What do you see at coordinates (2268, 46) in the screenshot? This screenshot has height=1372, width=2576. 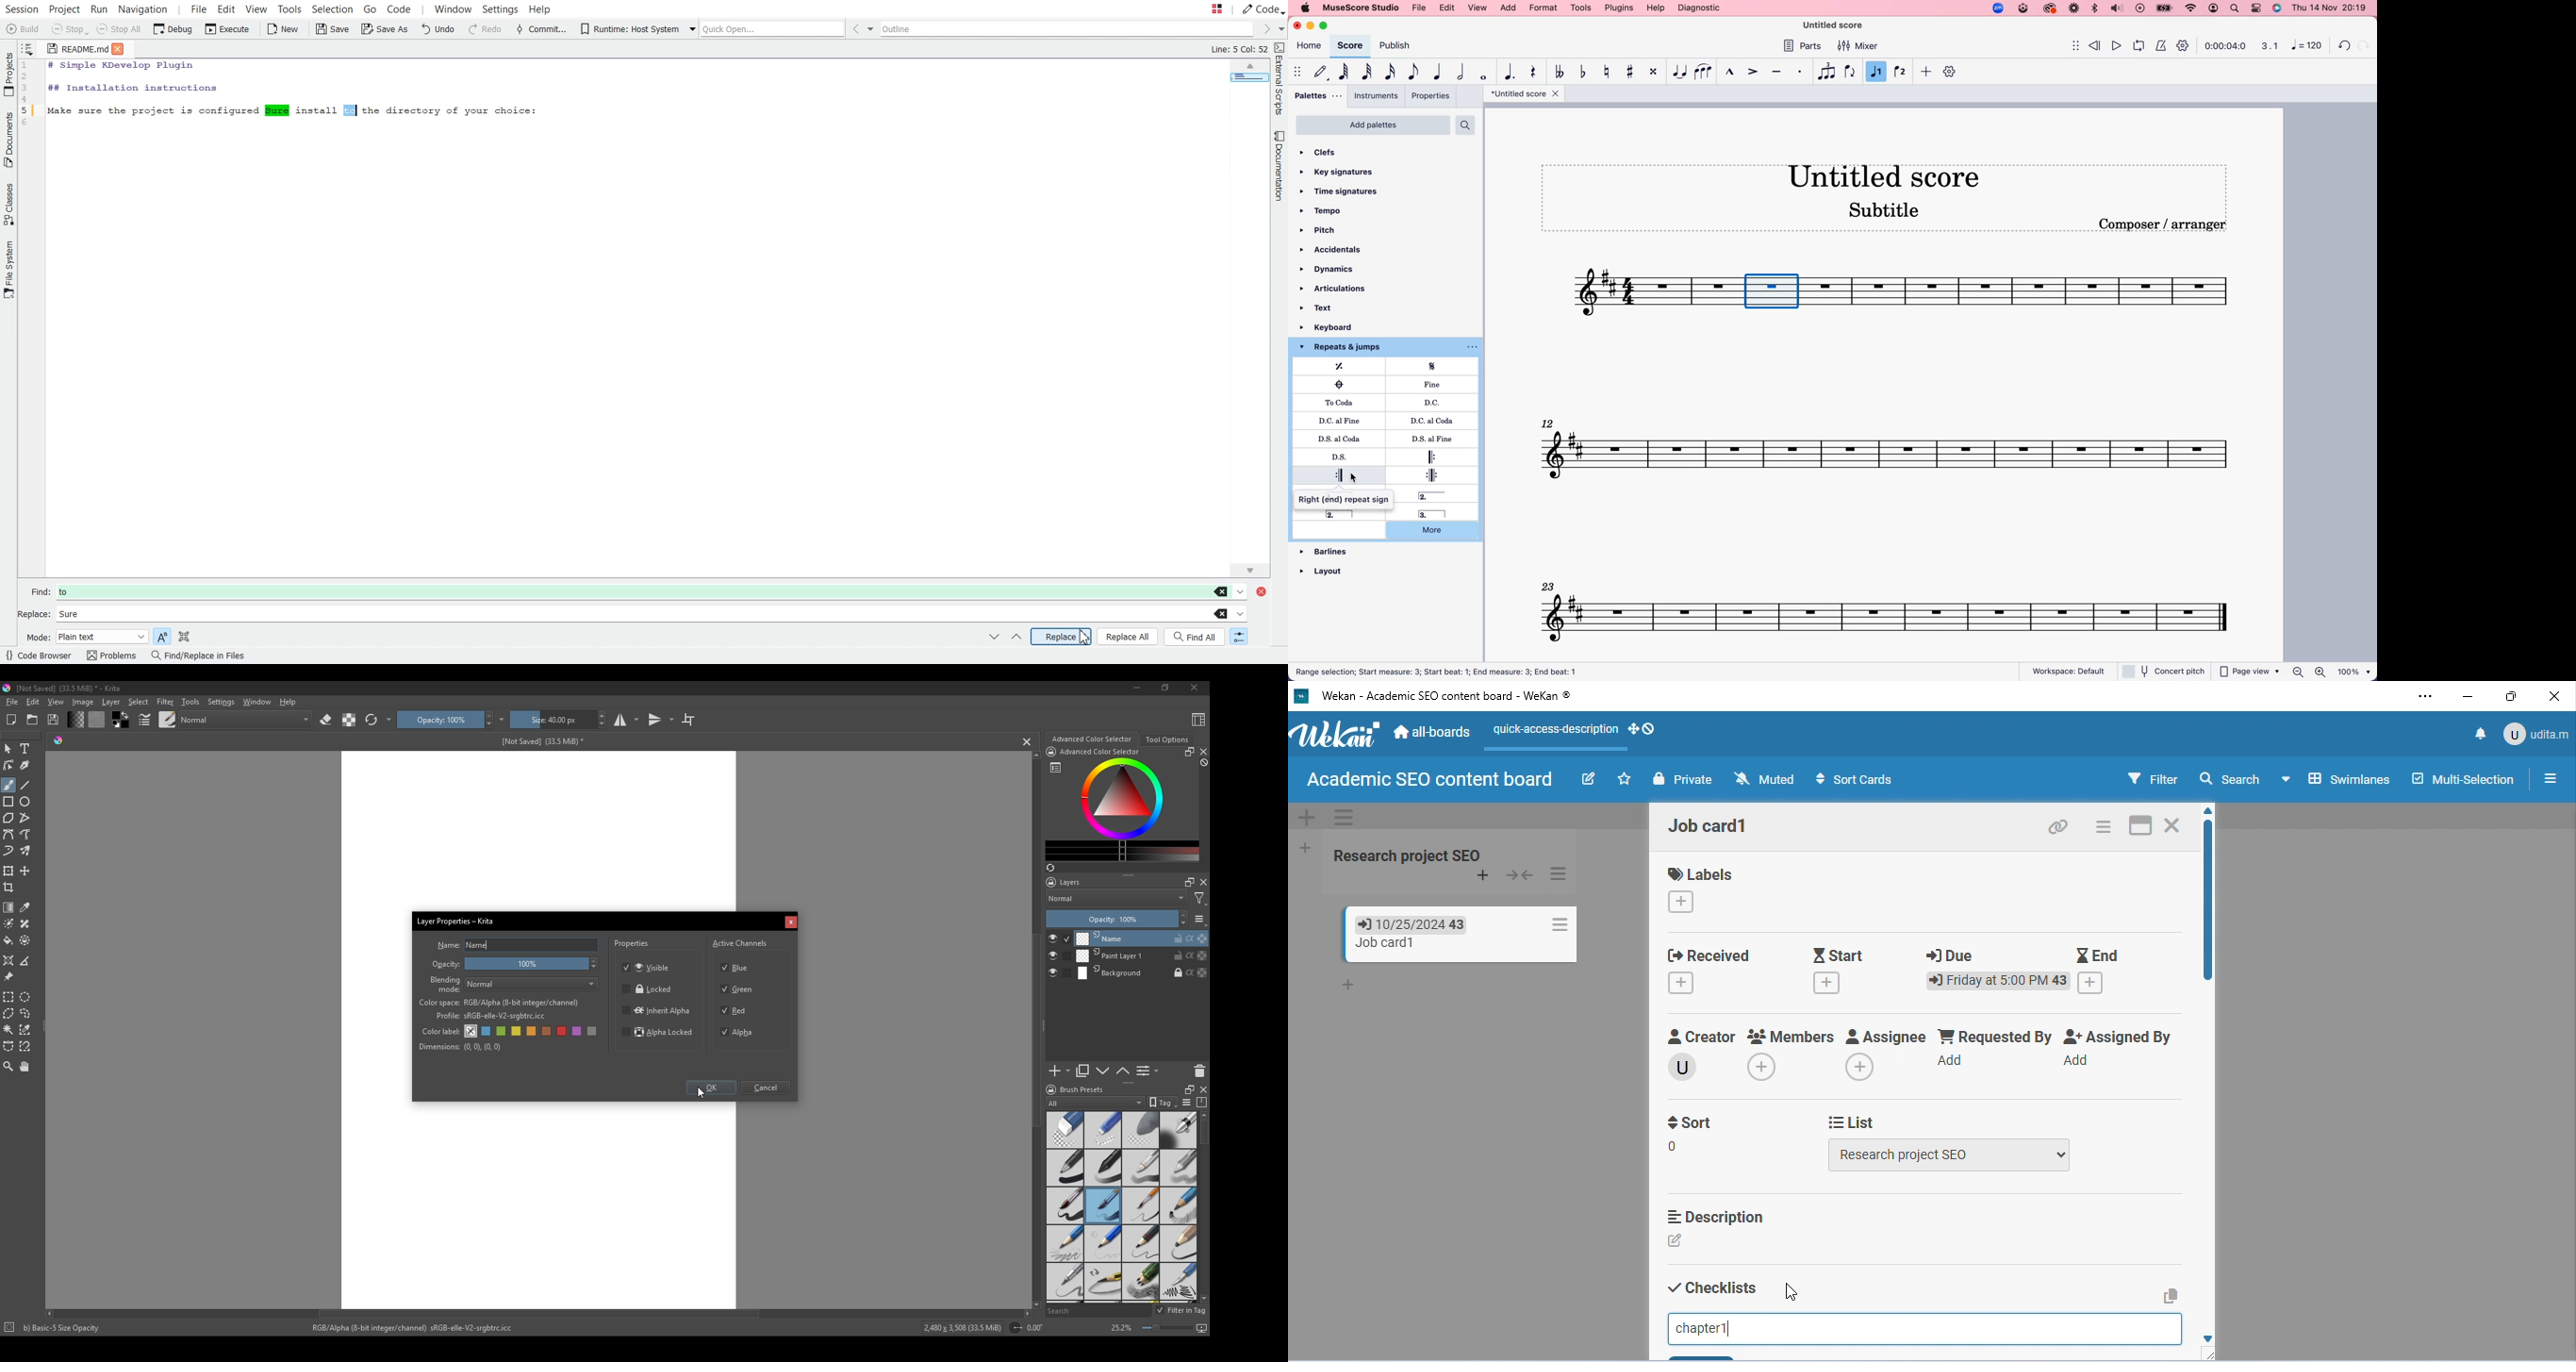 I see `scale` at bounding box center [2268, 46].